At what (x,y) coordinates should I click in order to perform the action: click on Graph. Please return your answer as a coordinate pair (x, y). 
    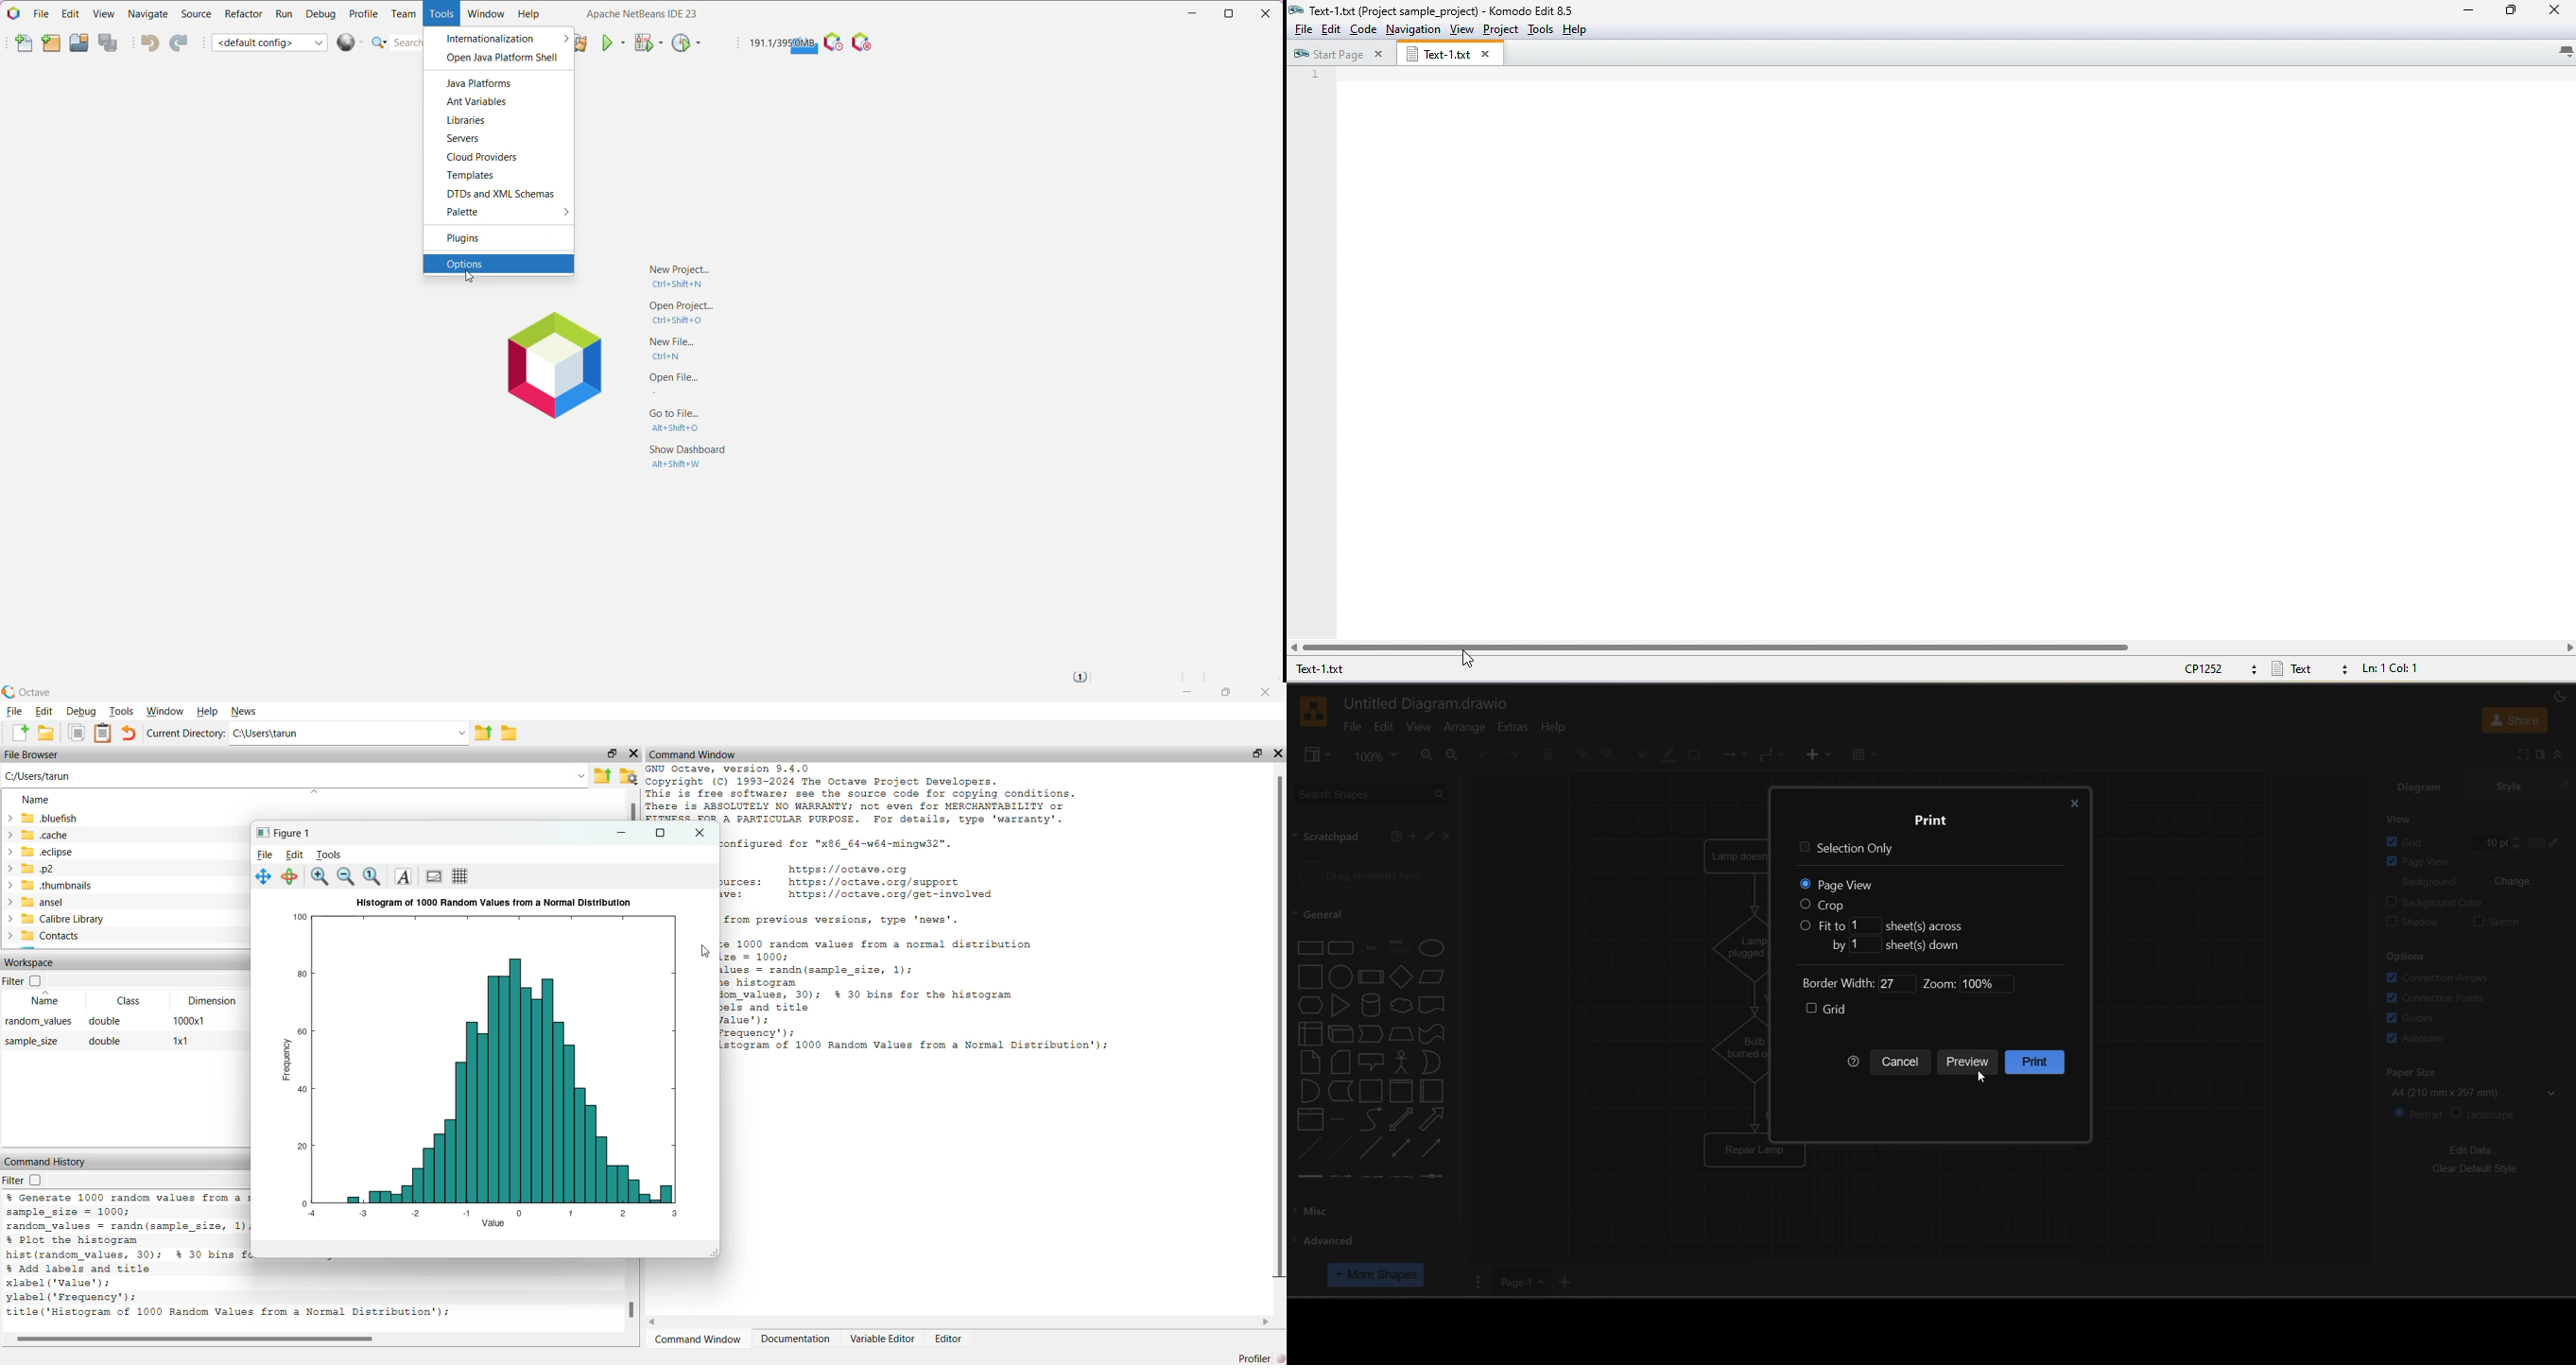
    Looking at the image, I should click on (495, 1064).